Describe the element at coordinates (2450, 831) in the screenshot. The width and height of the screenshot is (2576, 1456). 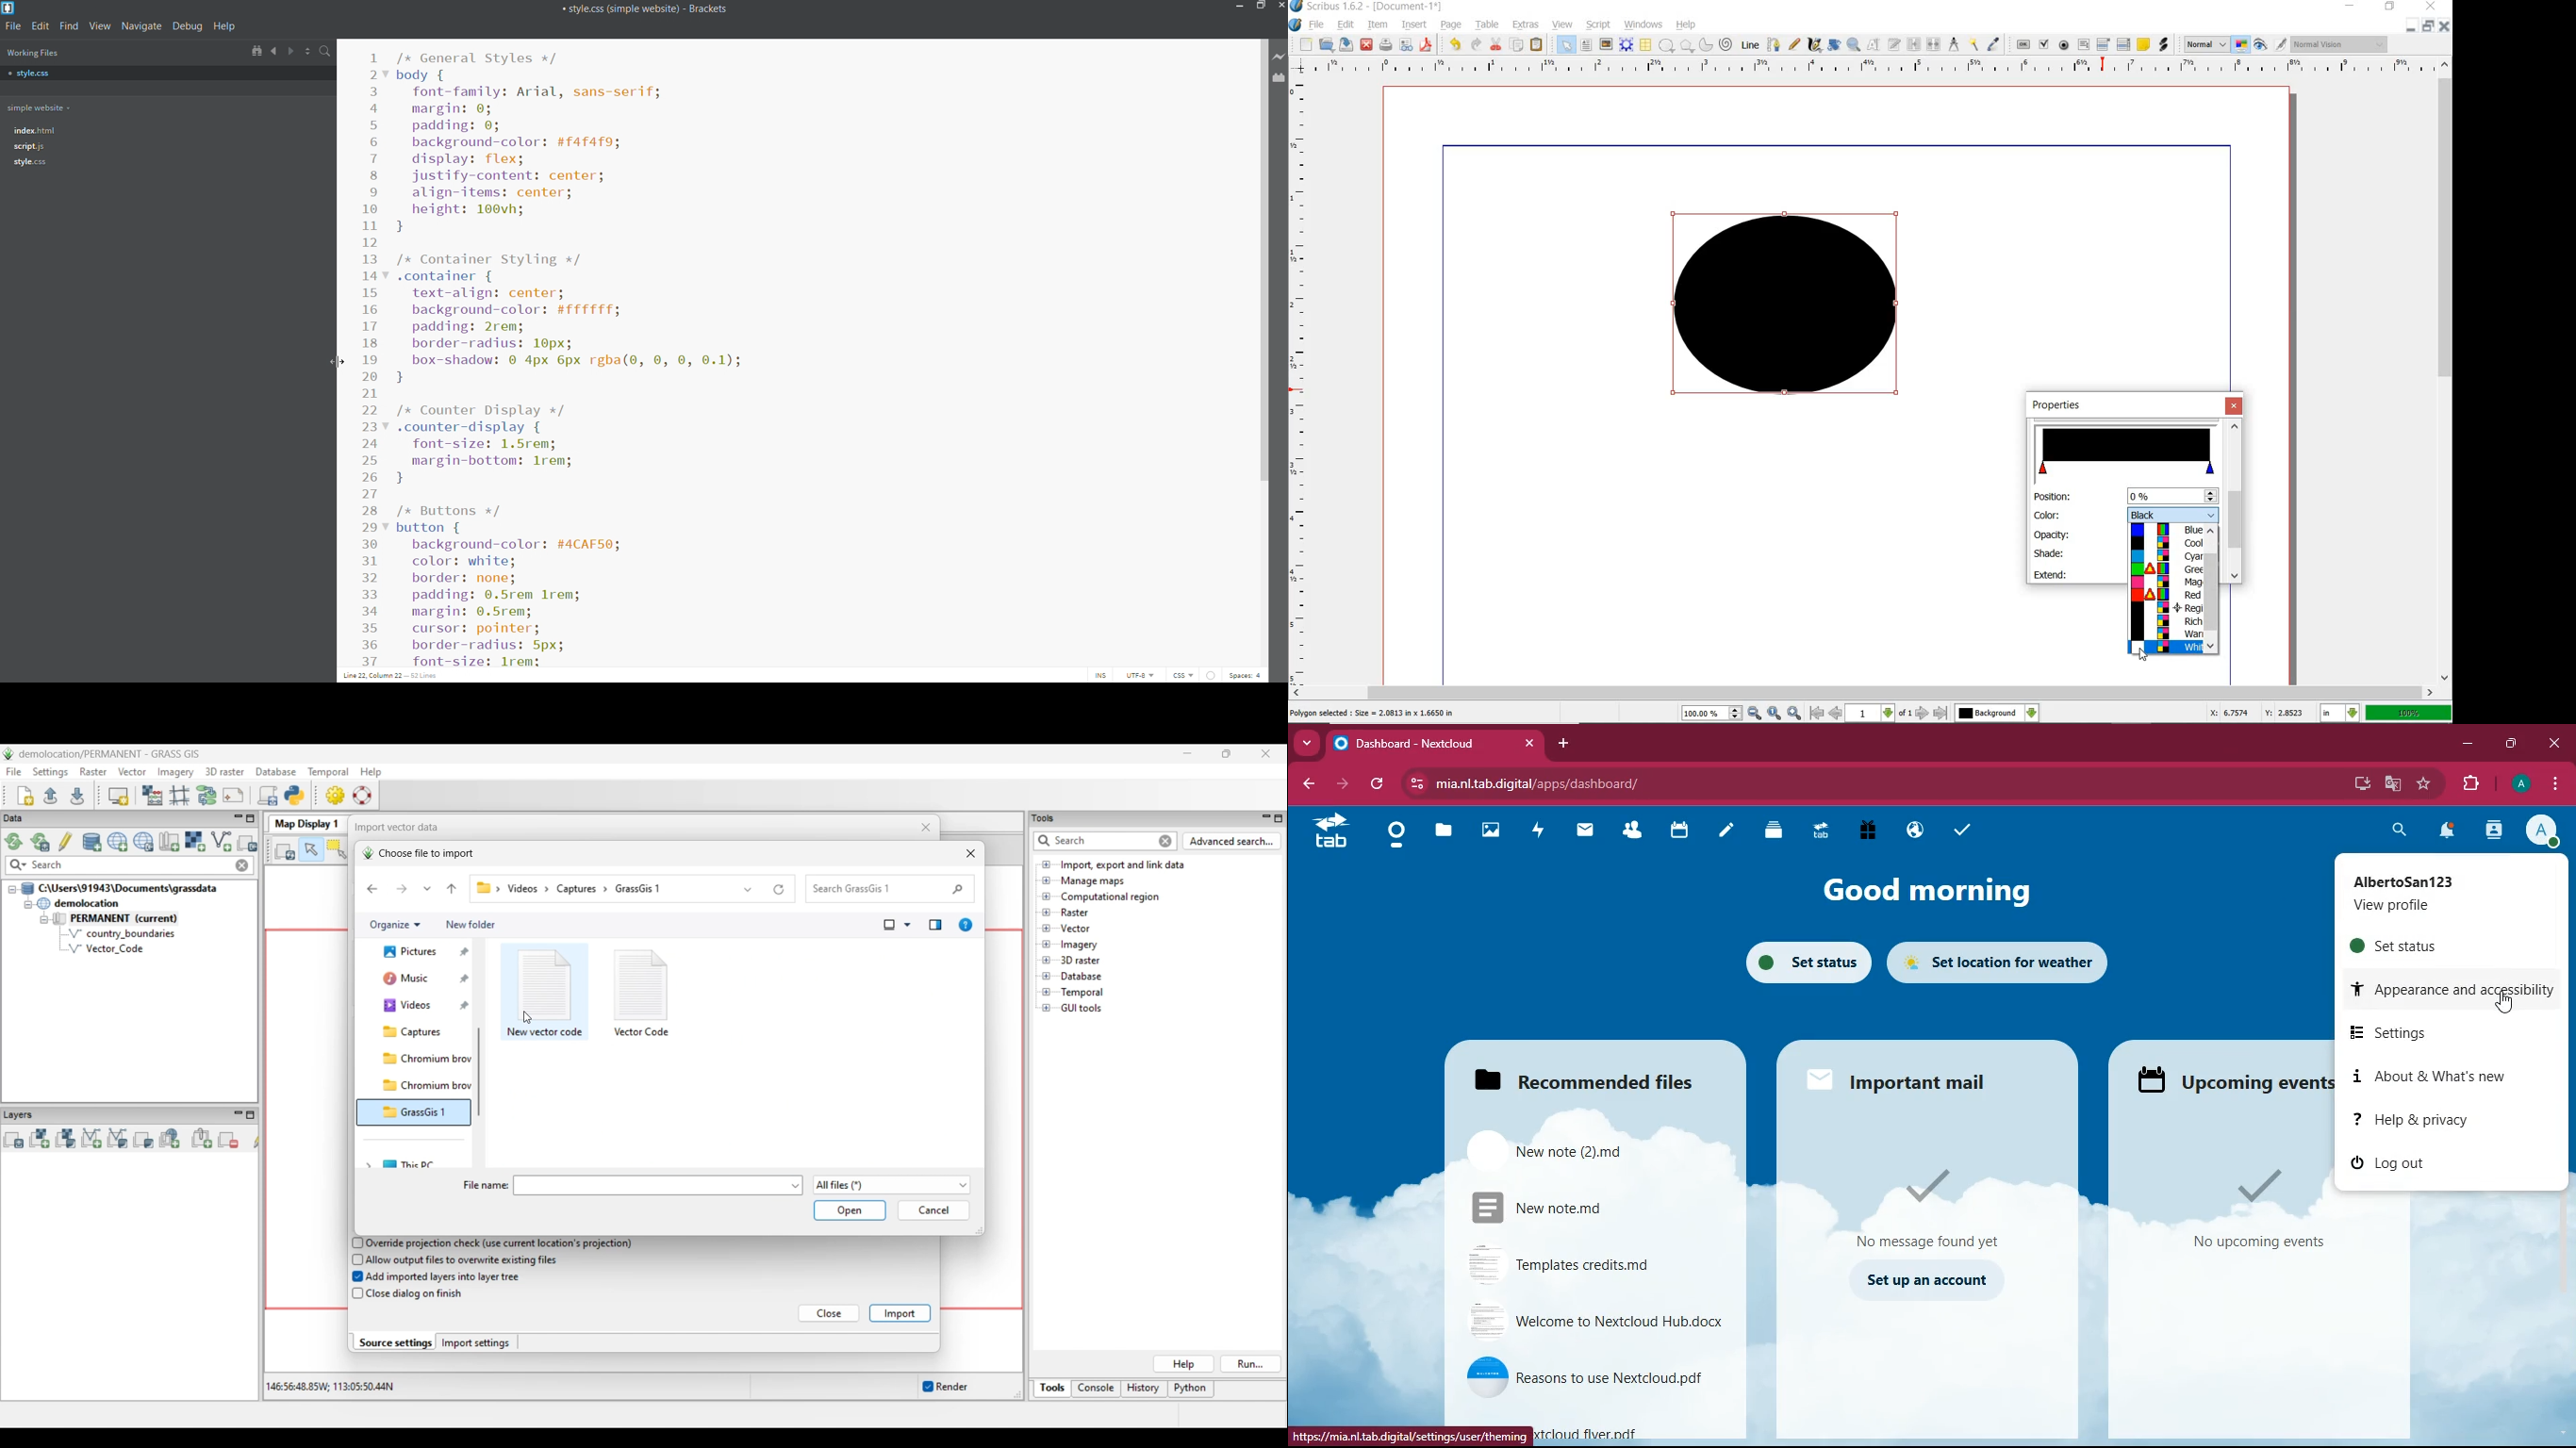
I see `notifications` at that location.